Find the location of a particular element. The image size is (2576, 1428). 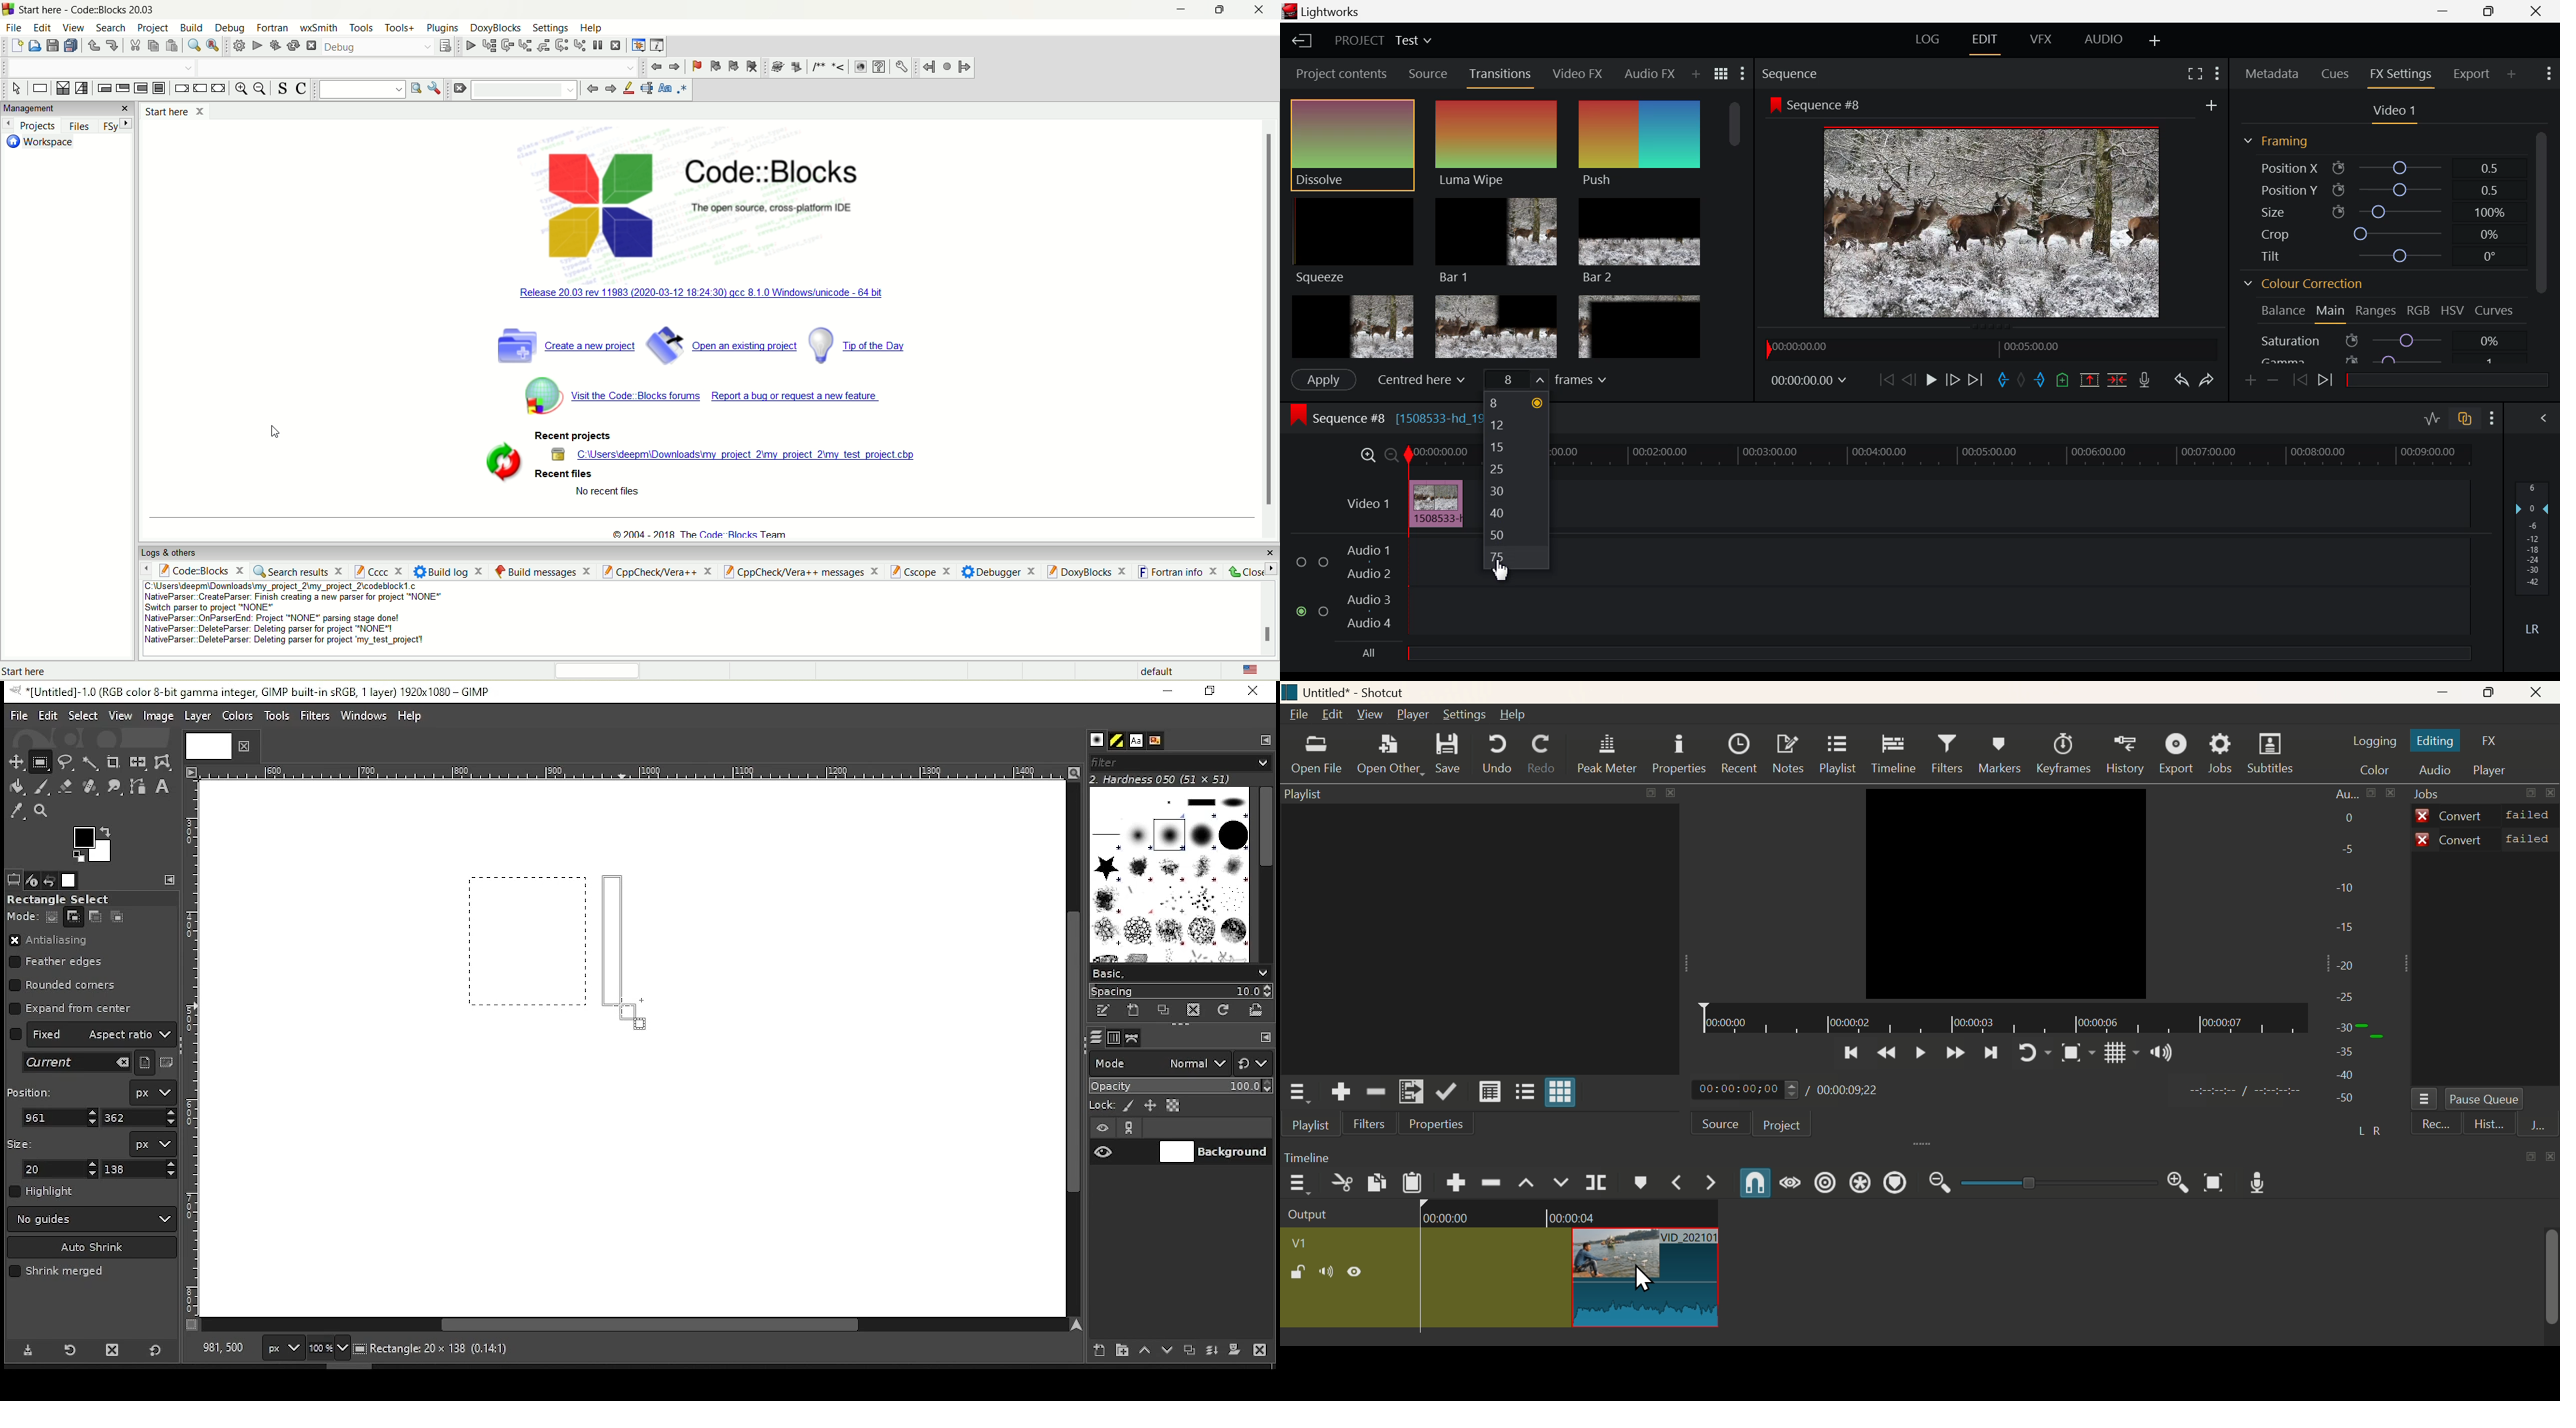

new active selection is located at coordinates (624, 952).